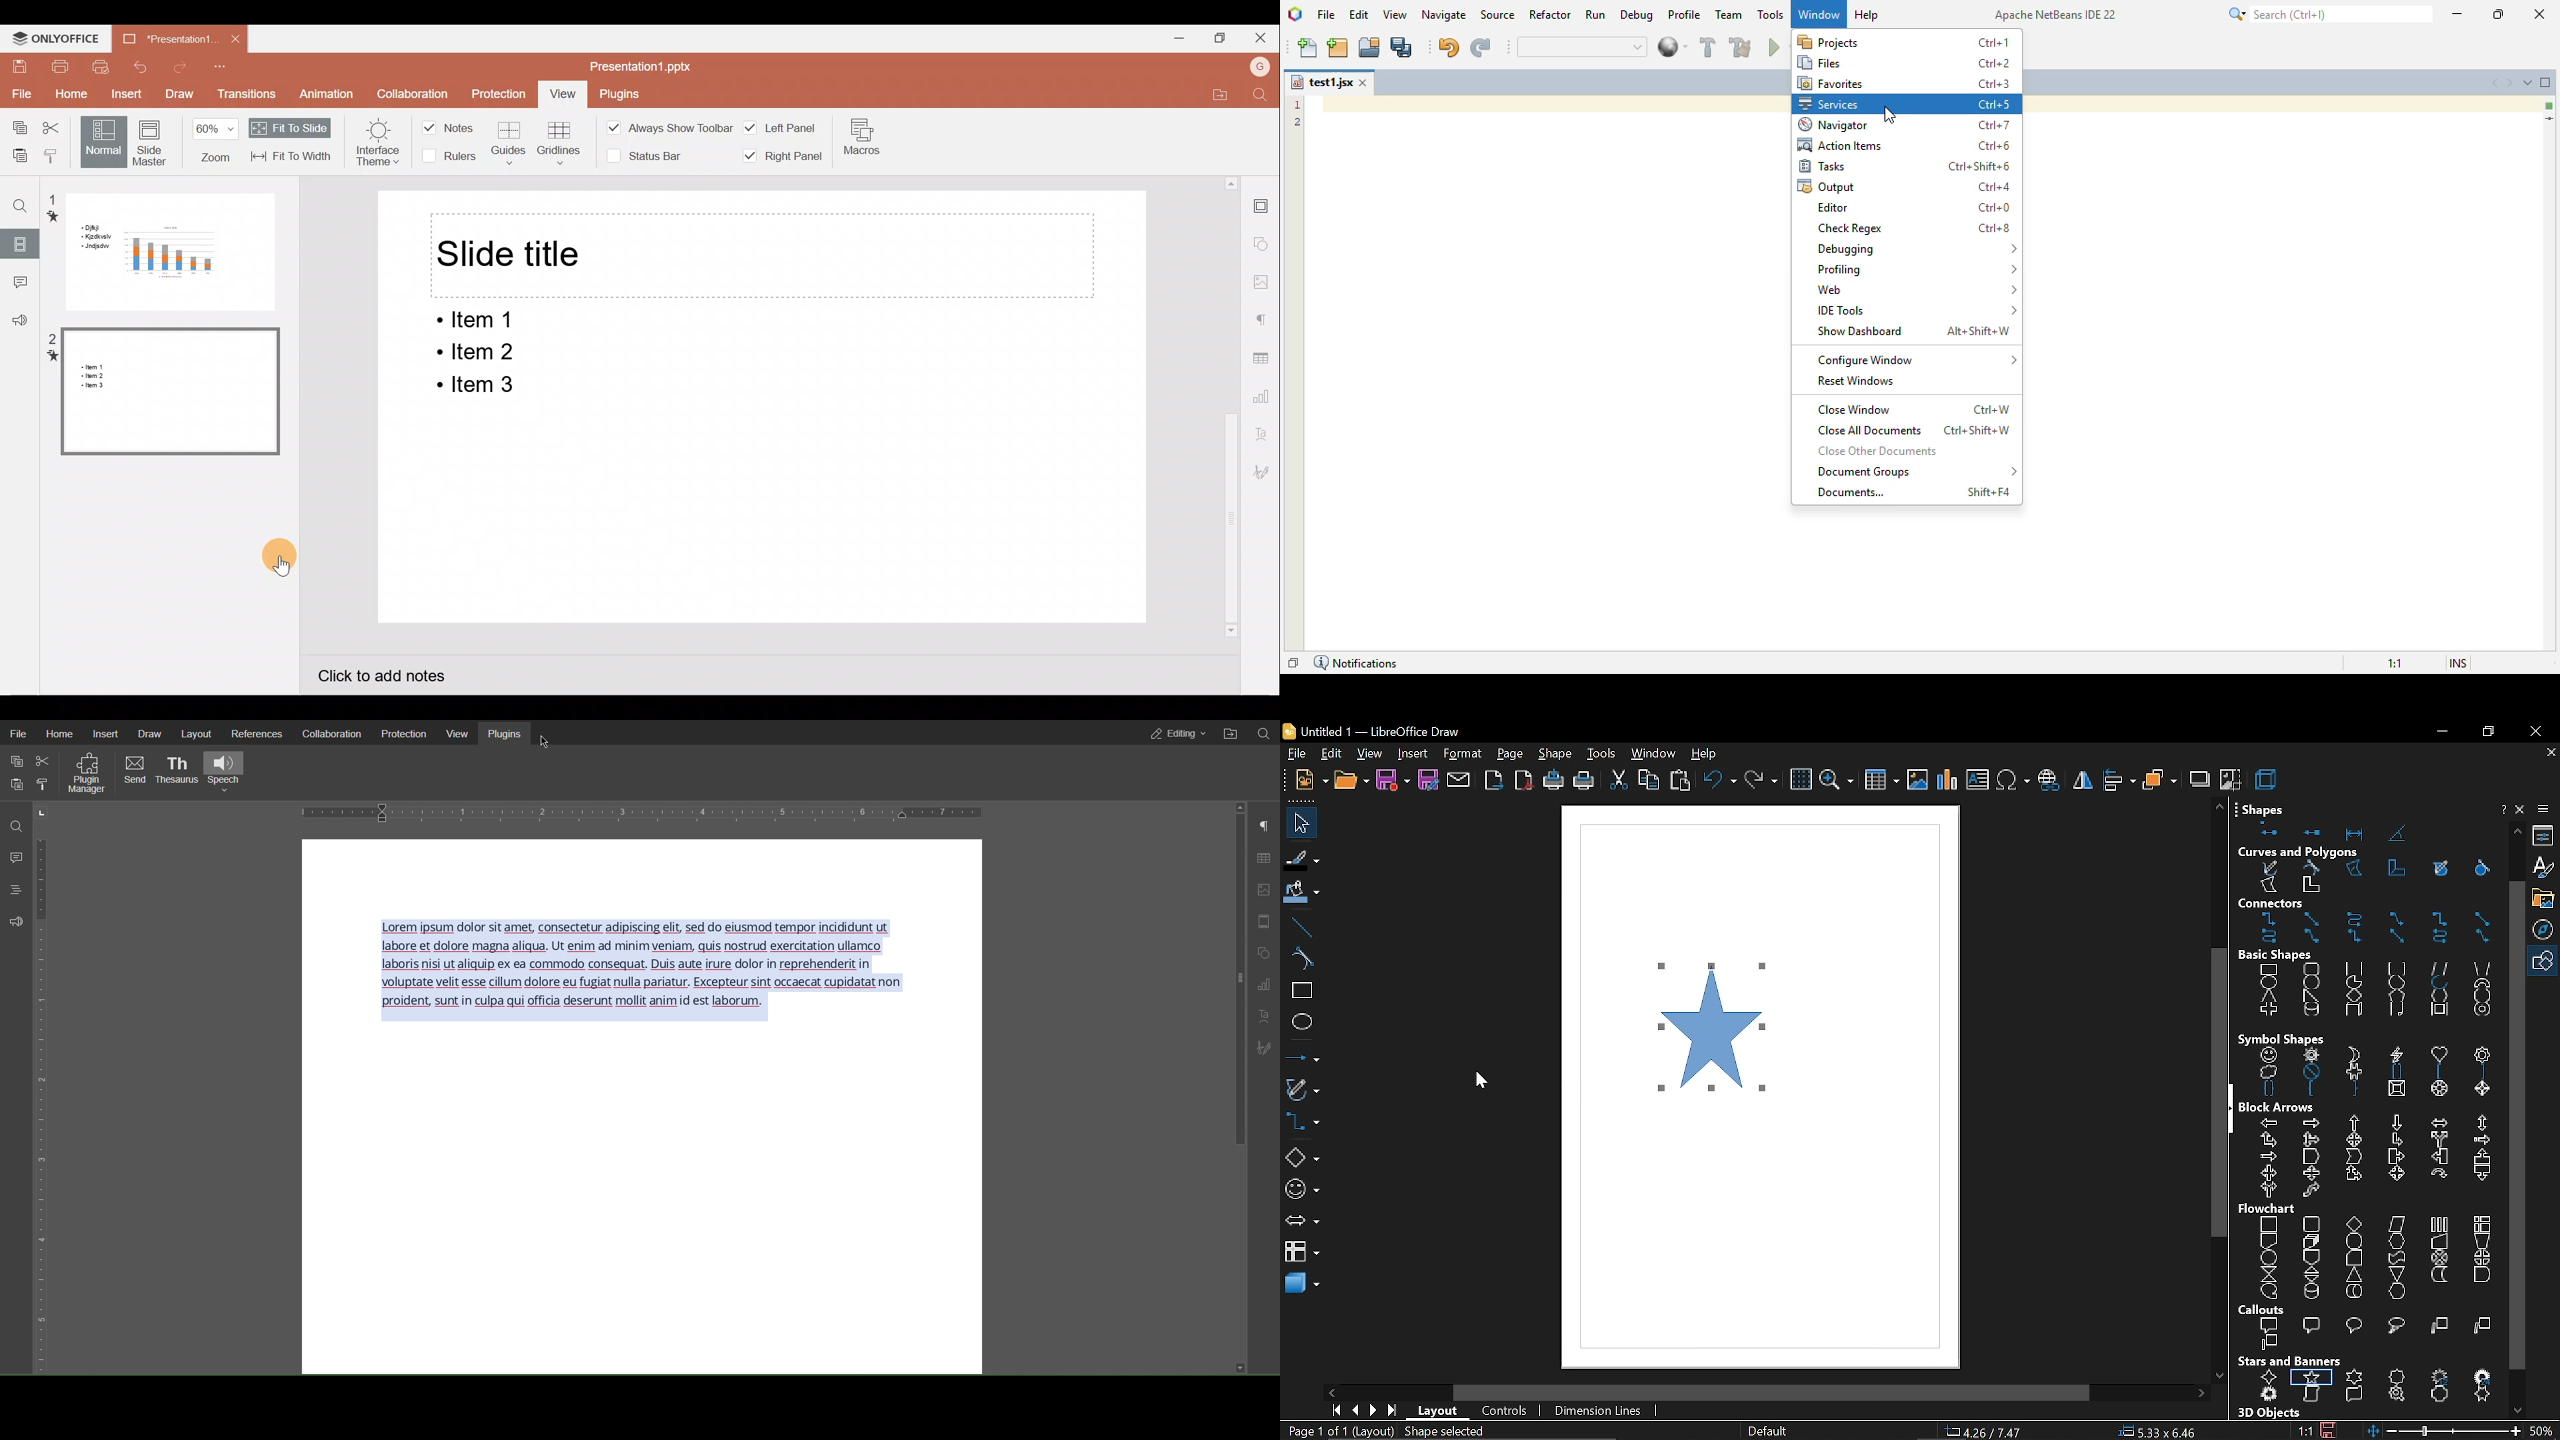 This screenshot has height=1456, width=2576. Describe the element at coordinates (143, 67) in the screenshot. I see `Undo` at that location.